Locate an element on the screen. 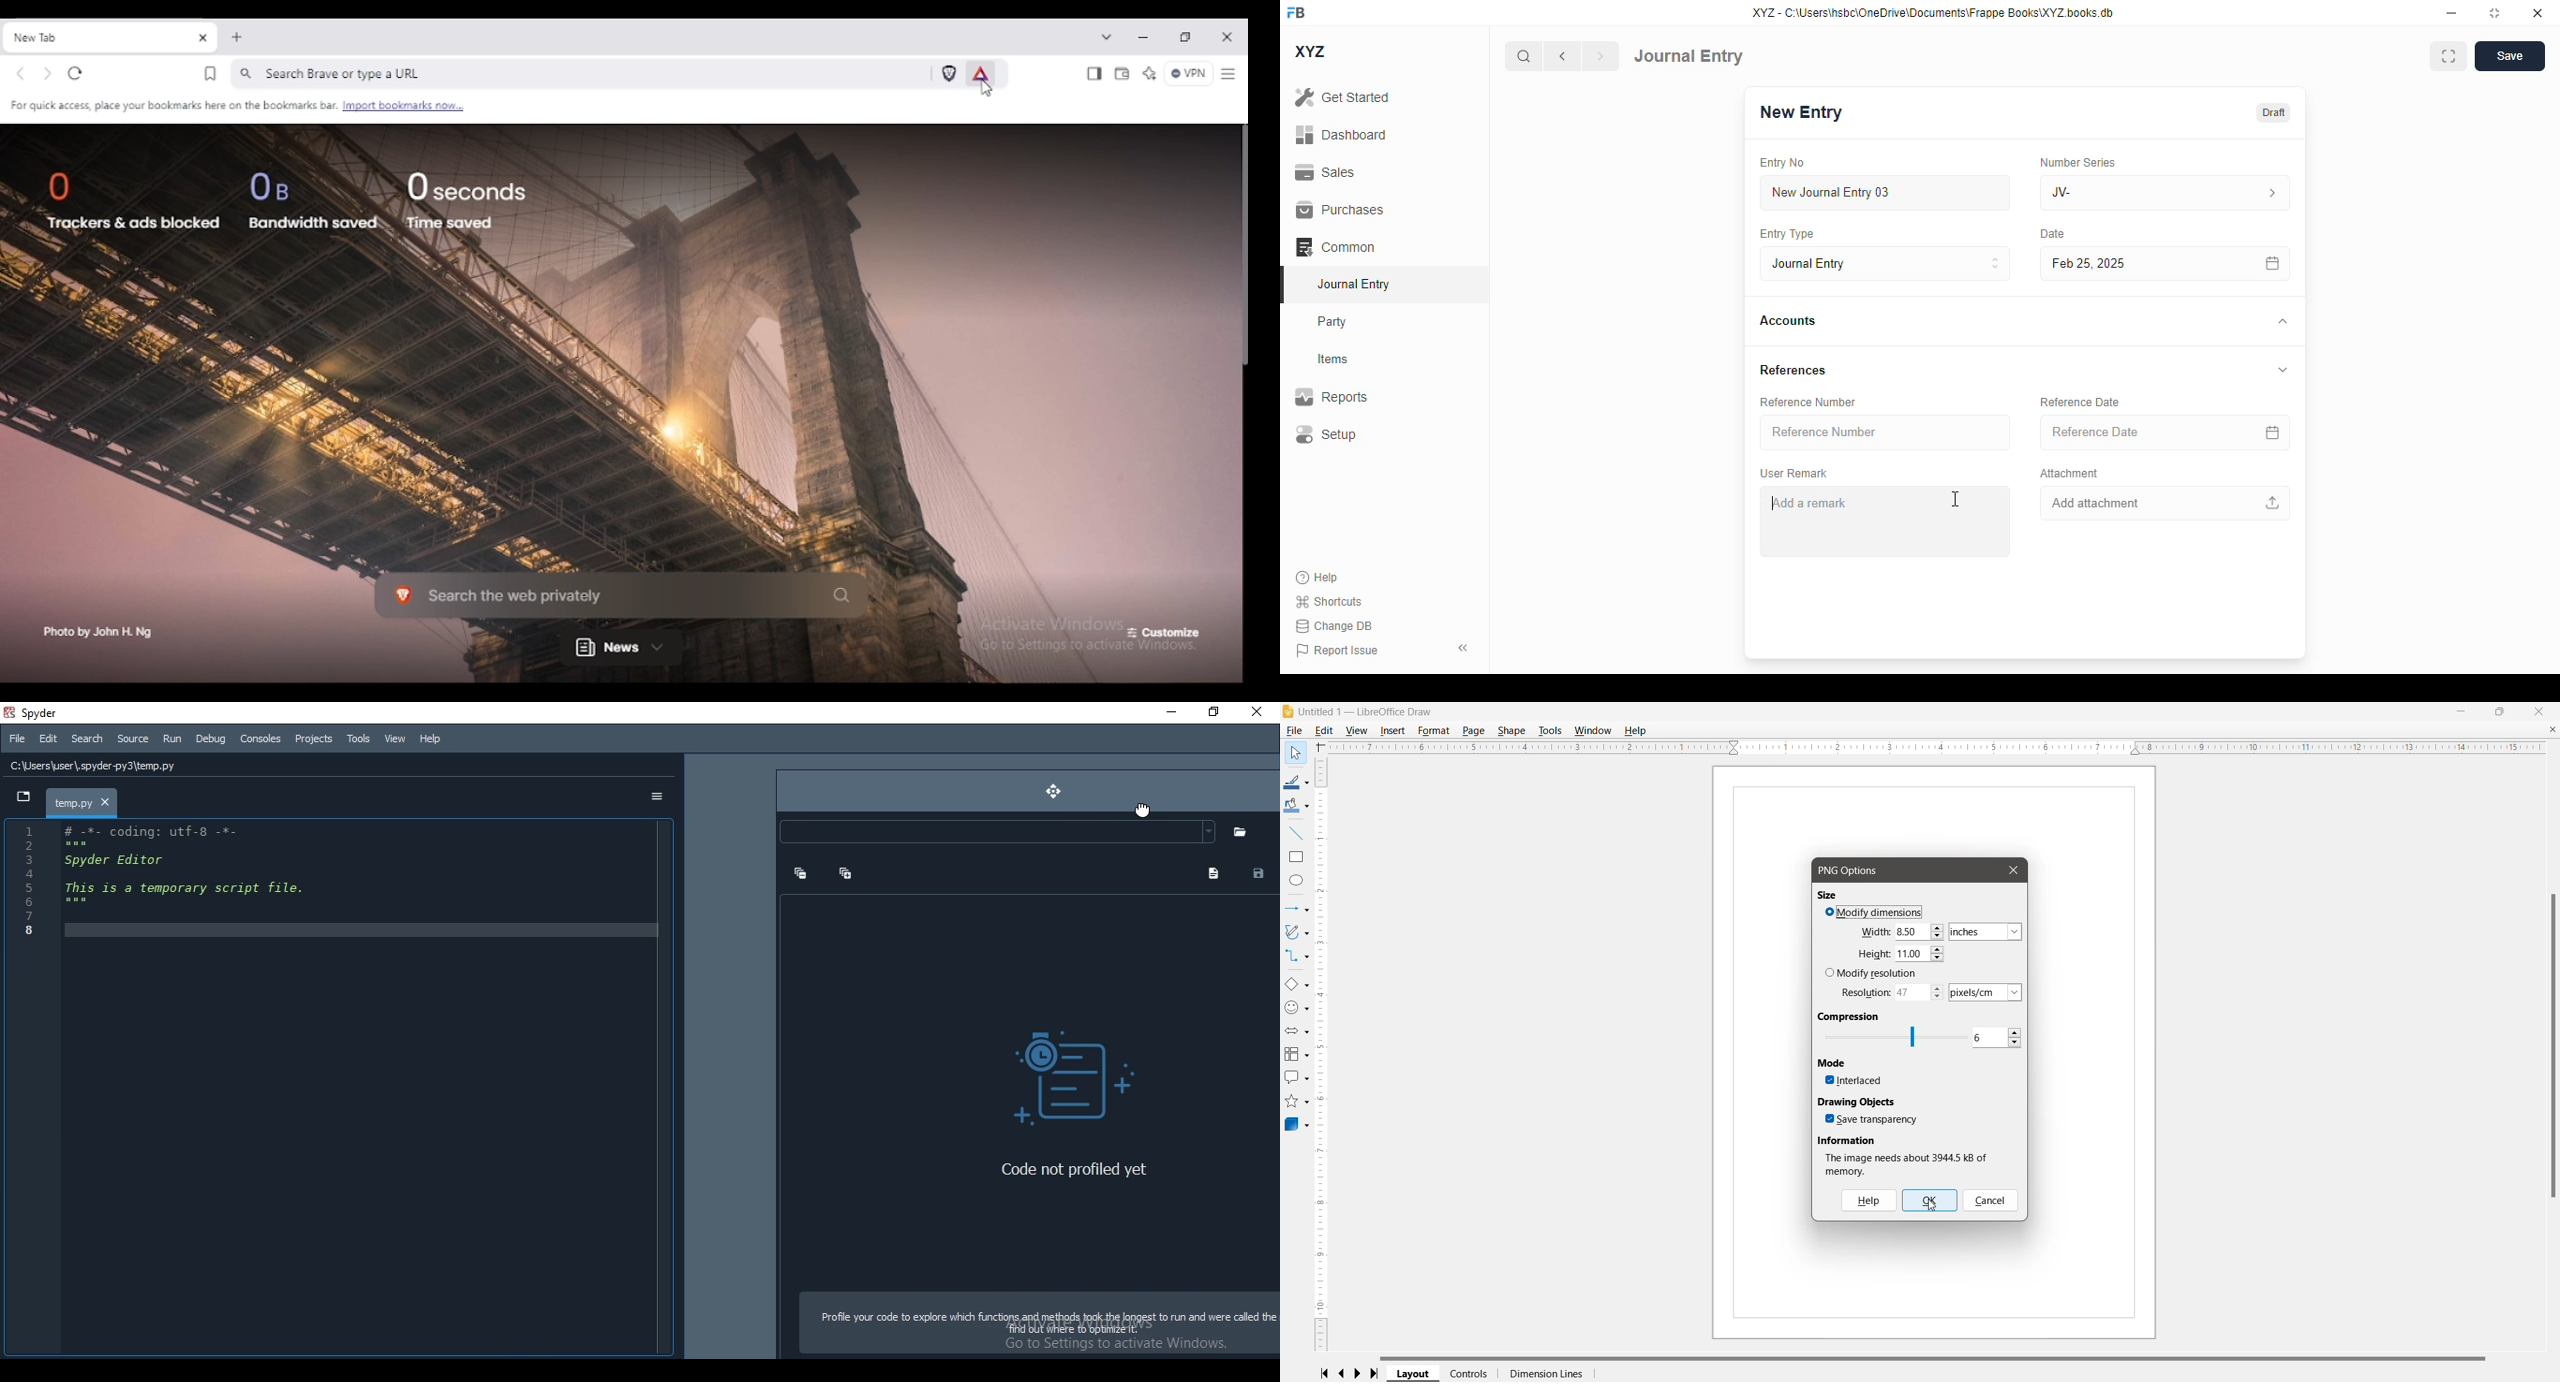 This screenshot has height=1400, width=2576. journal entry is located at coordinates (1689, 56).